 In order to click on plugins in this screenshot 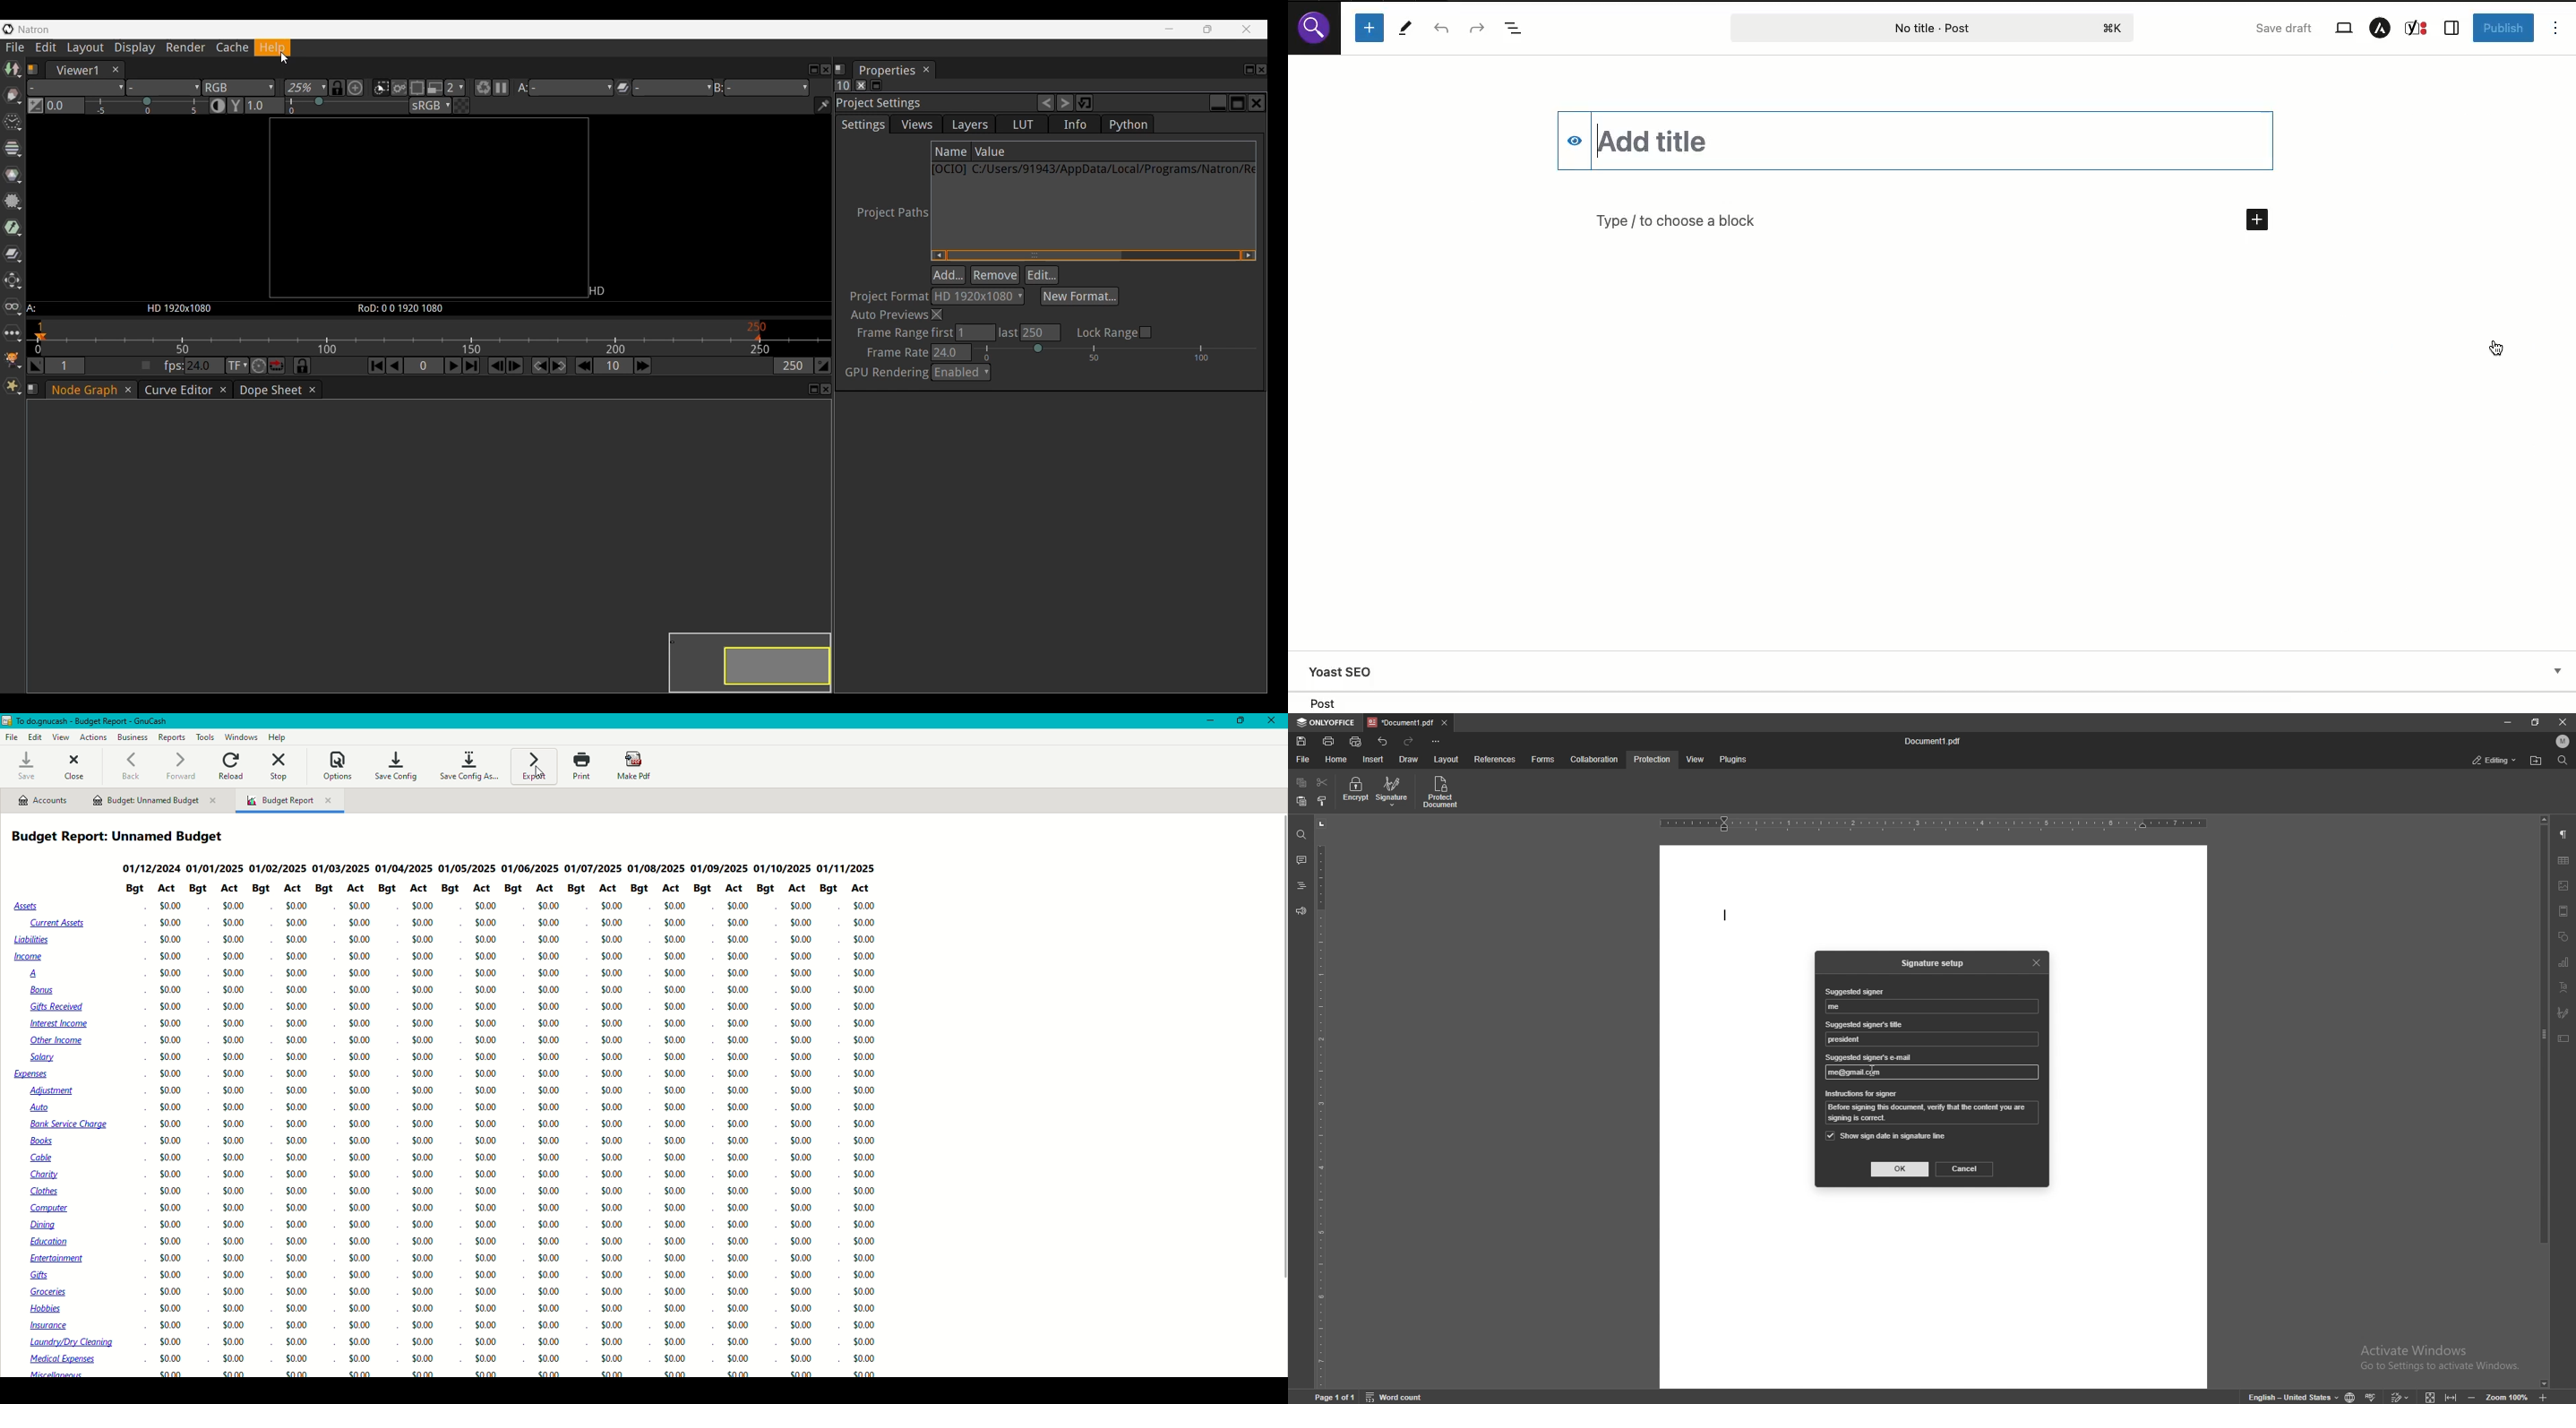, I will do `click(1732, 760)`.